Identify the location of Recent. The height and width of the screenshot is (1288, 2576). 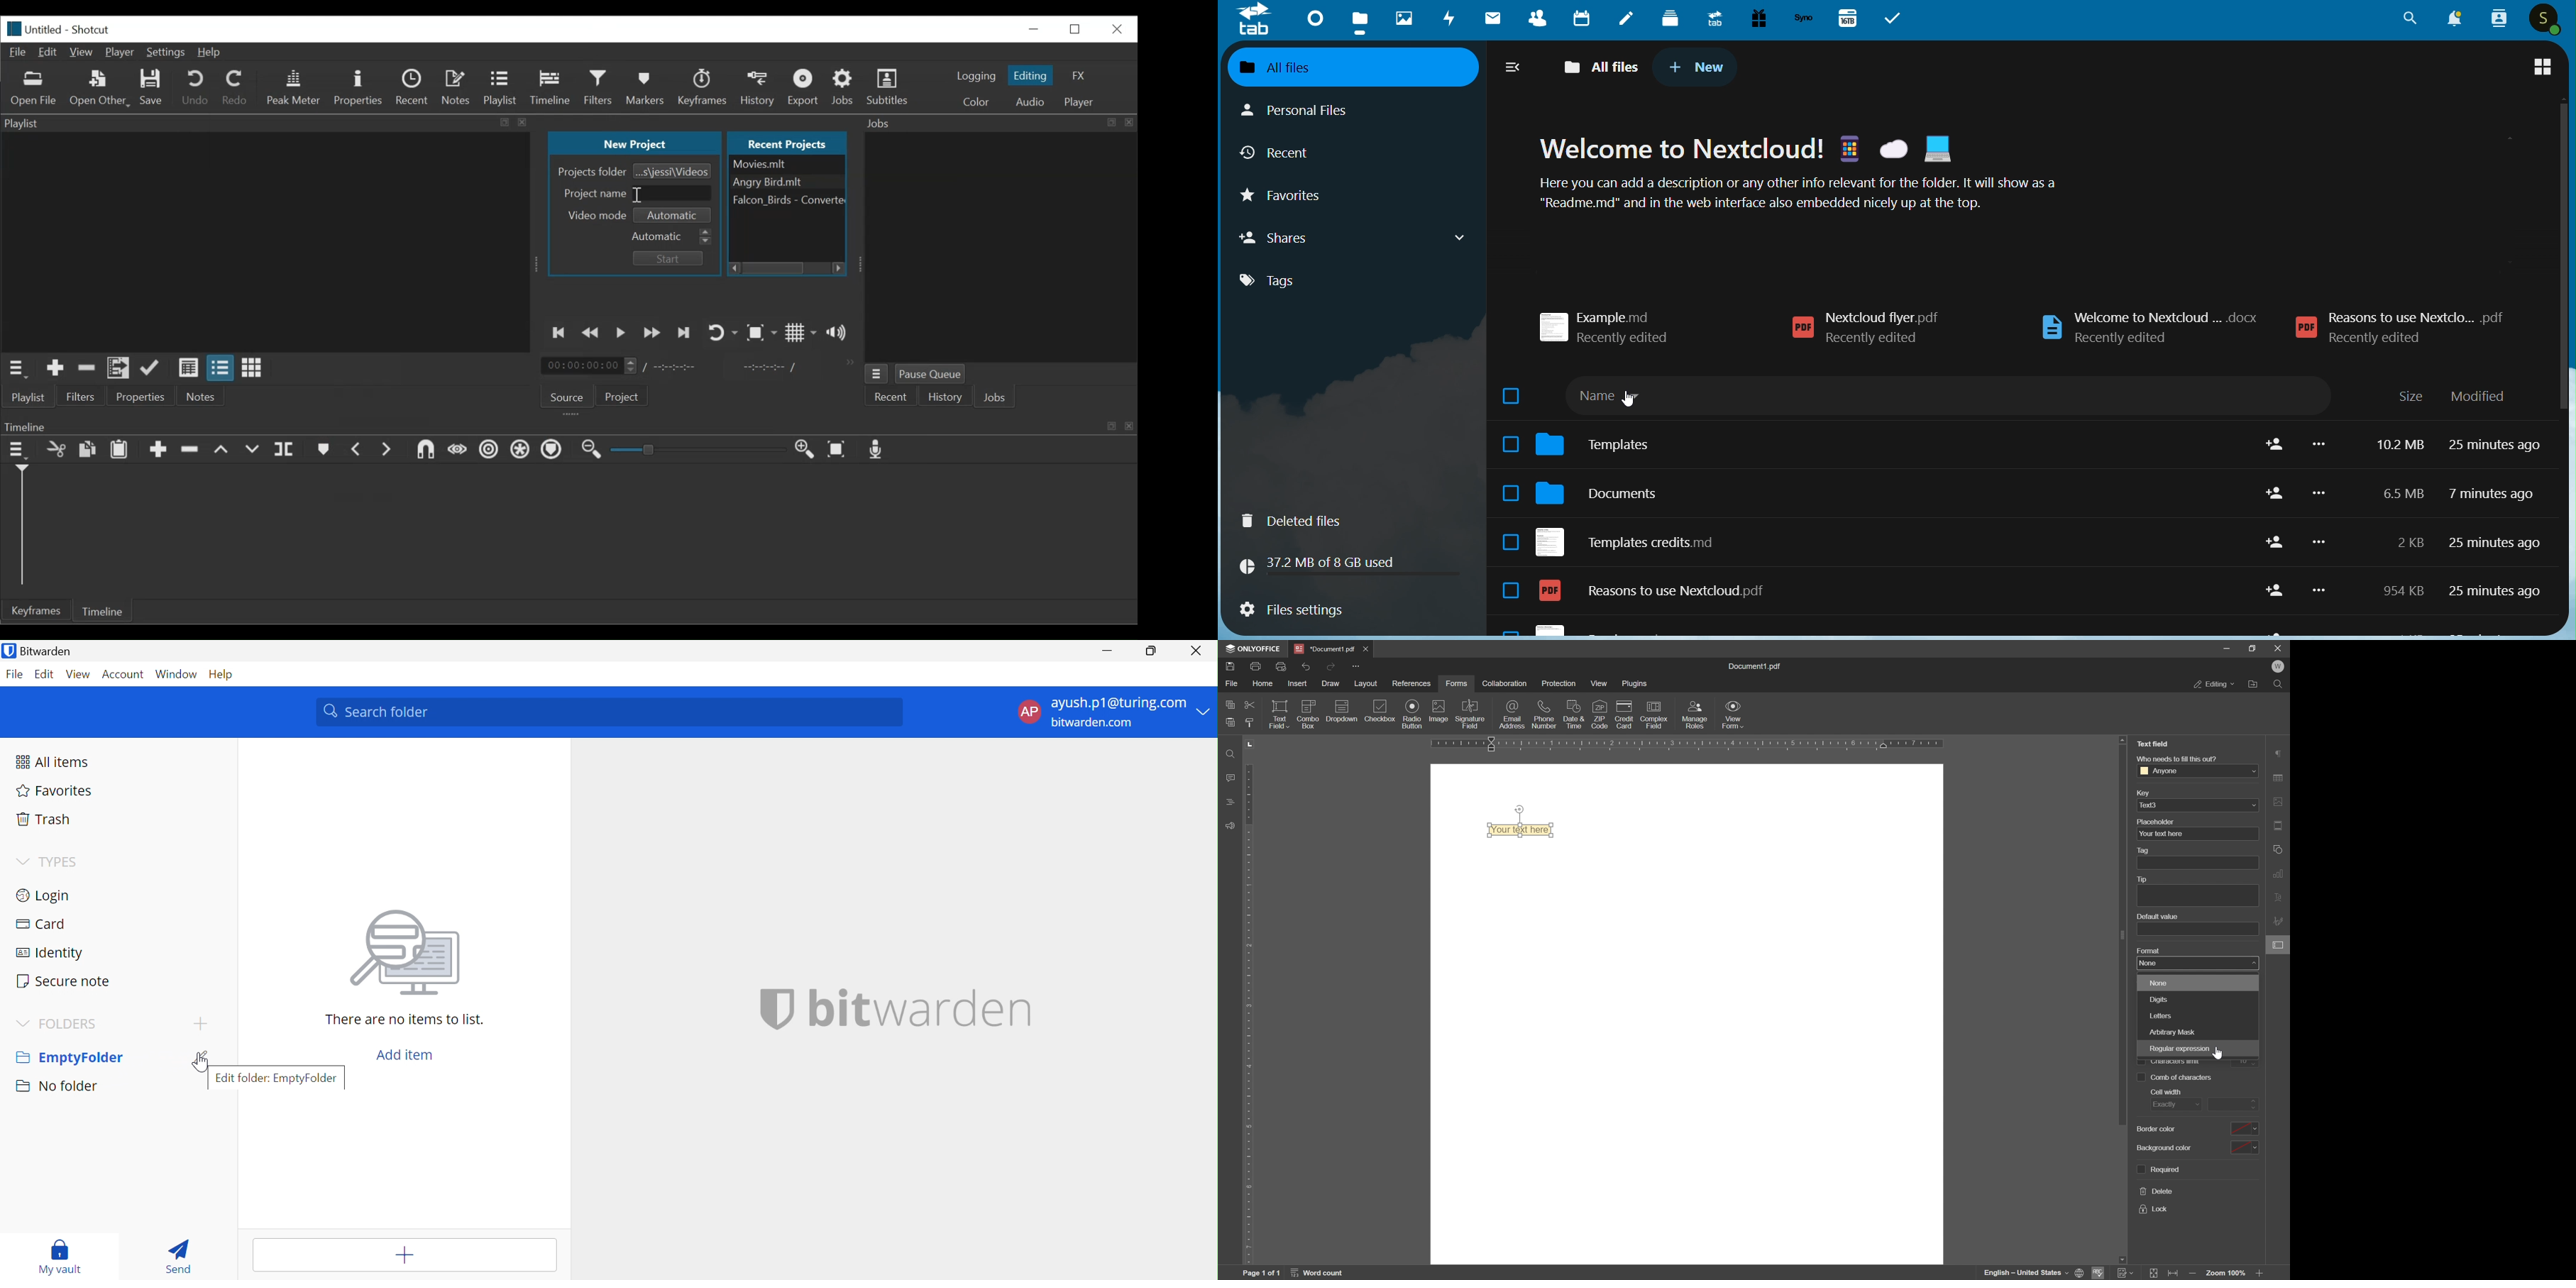
(1326, 153).